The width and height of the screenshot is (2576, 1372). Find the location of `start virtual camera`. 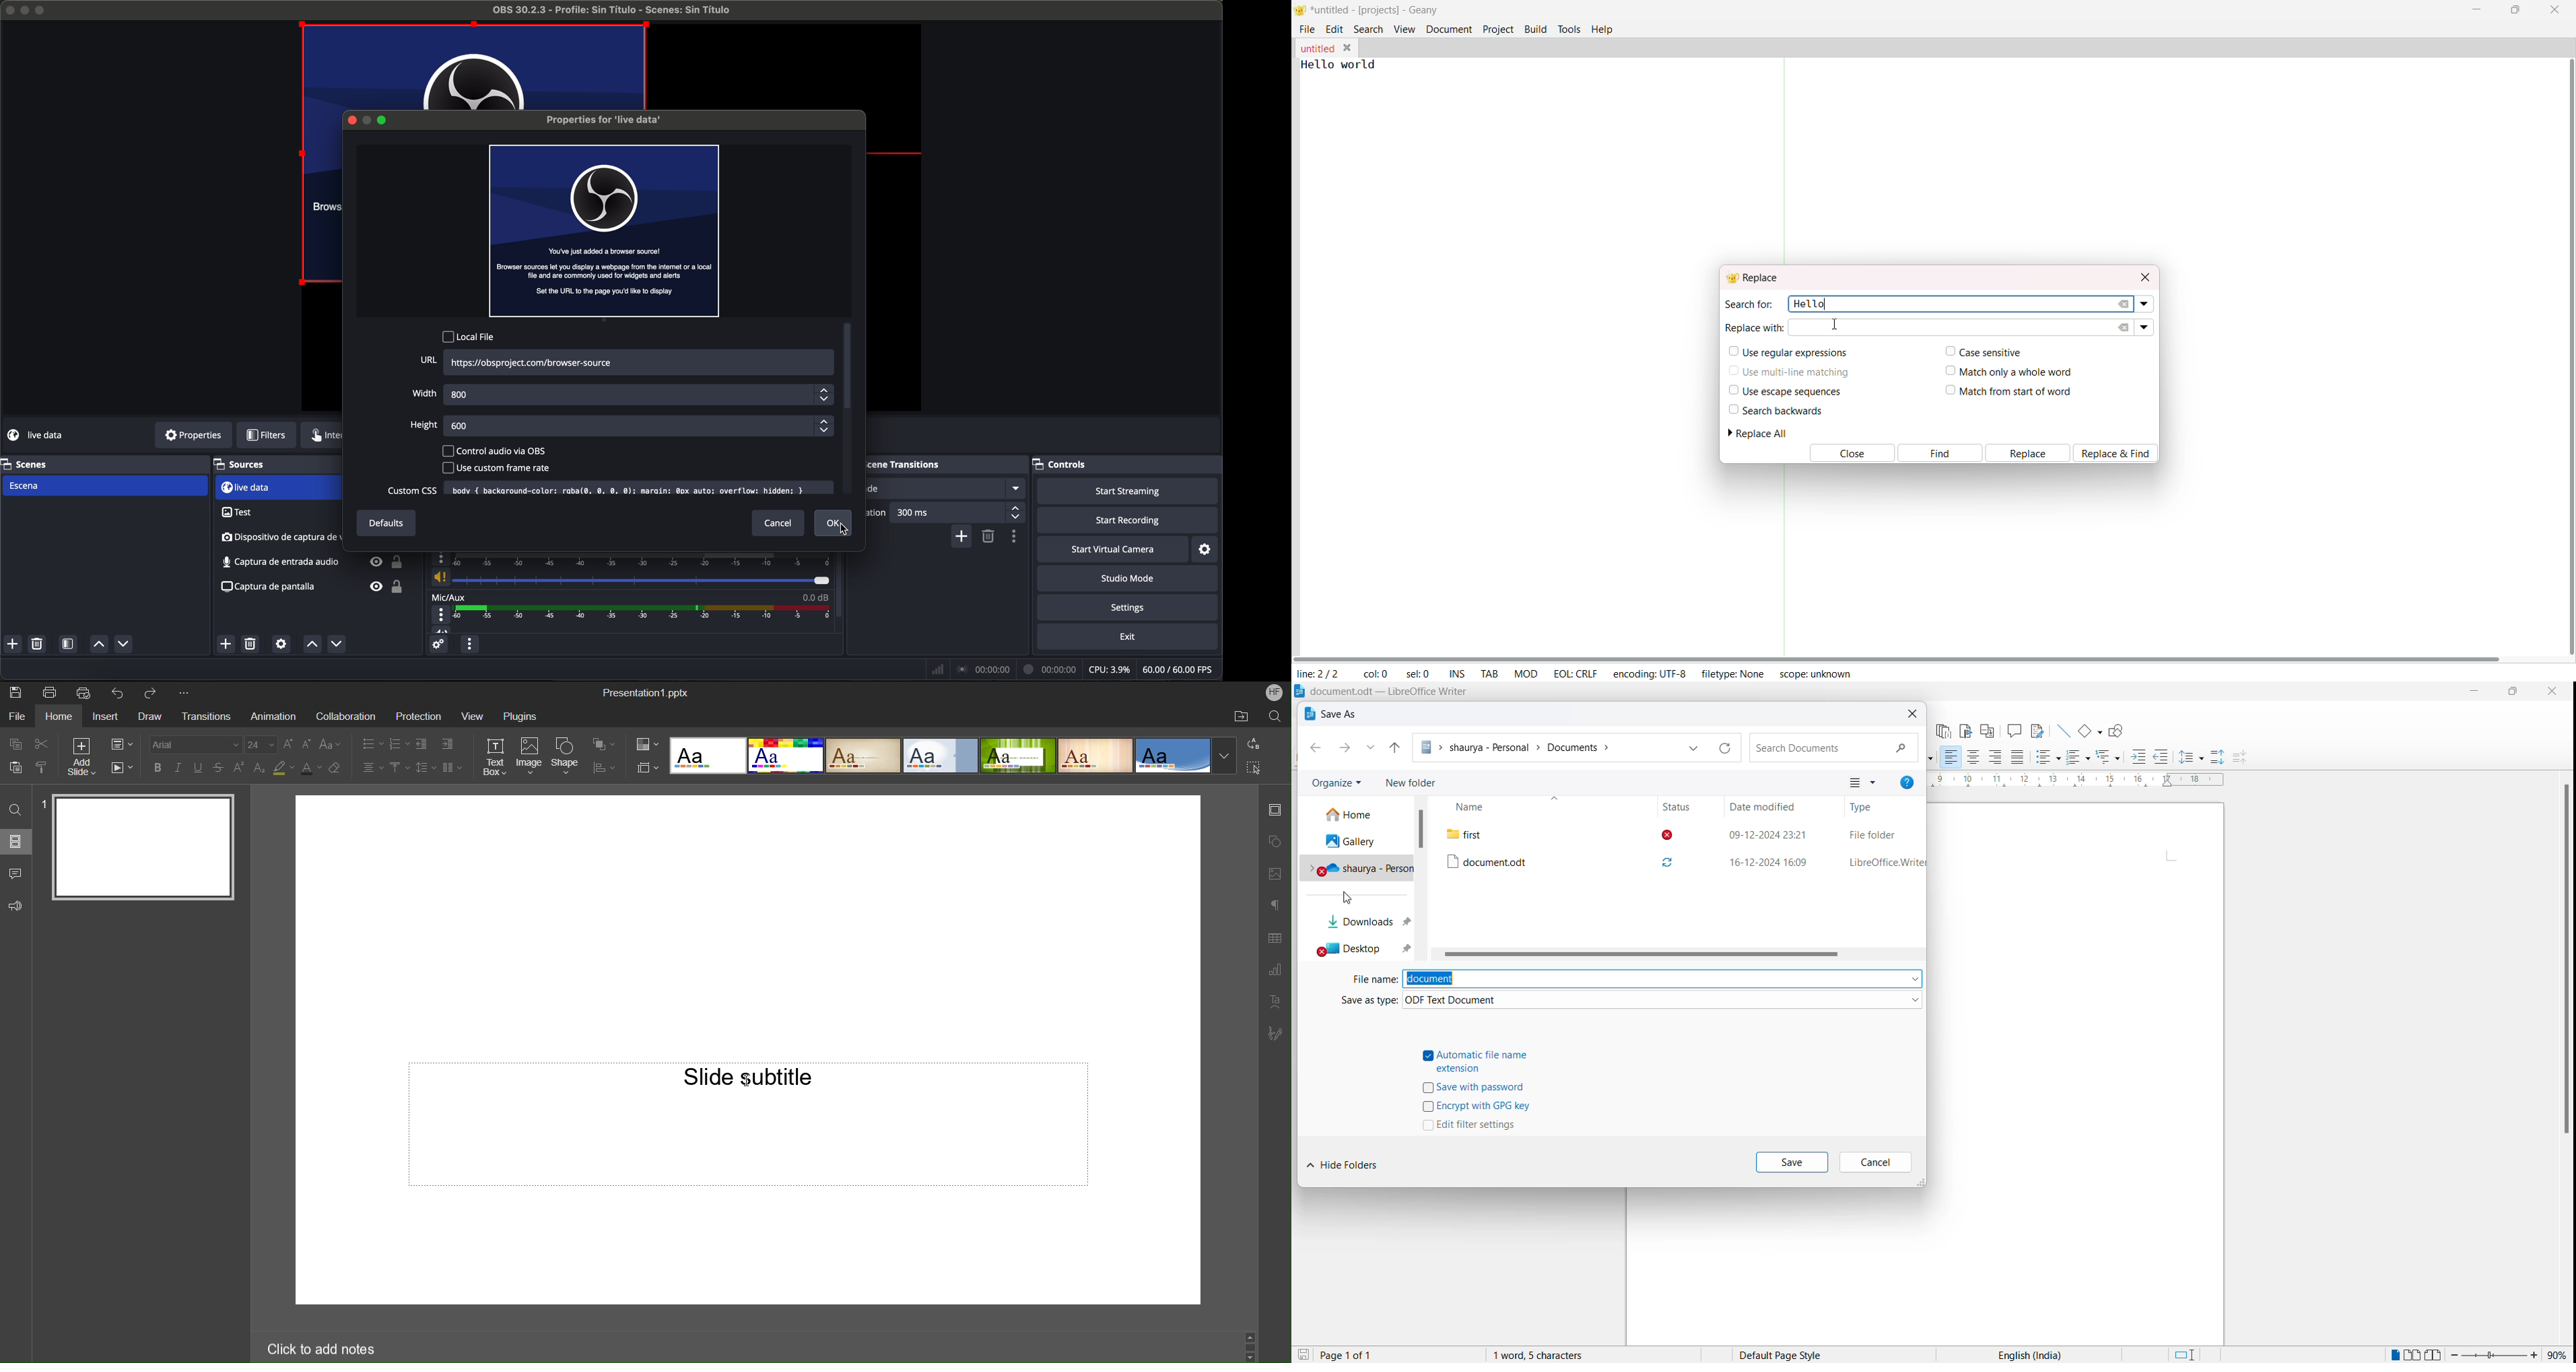

start virtual camera is located at coordinates (1115, 550).